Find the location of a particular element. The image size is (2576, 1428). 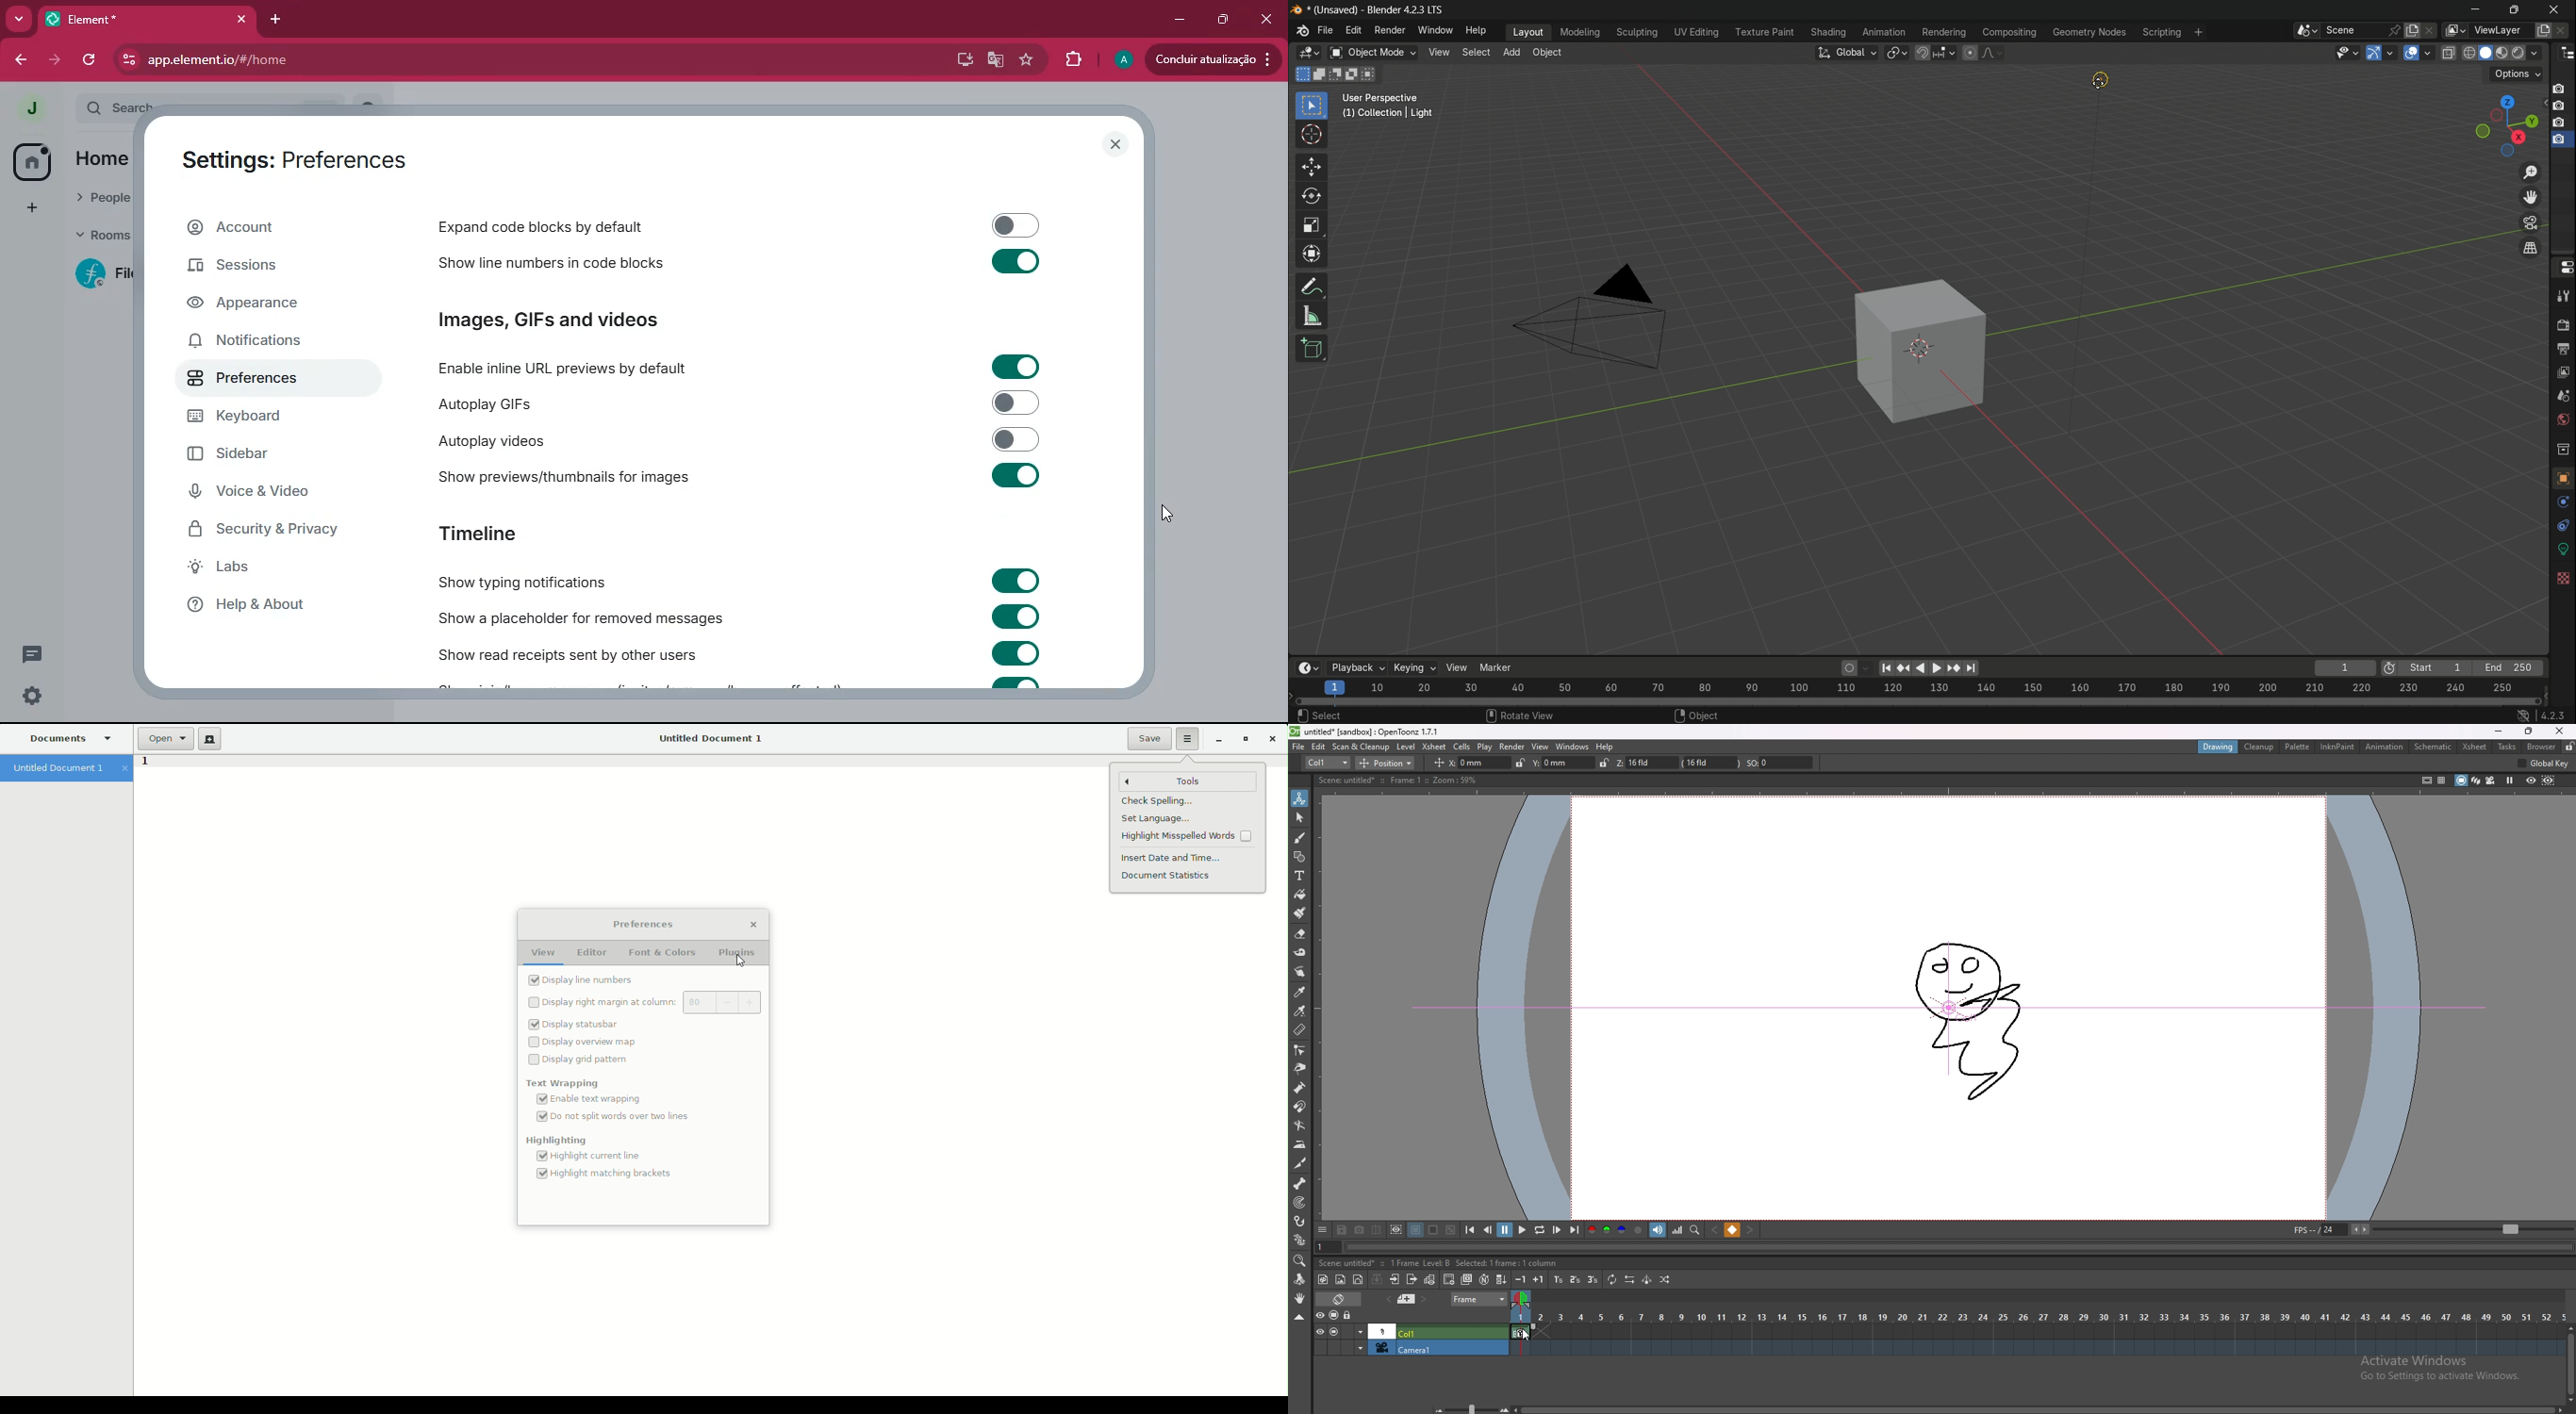

google translate is located at coordinates (997, 61).